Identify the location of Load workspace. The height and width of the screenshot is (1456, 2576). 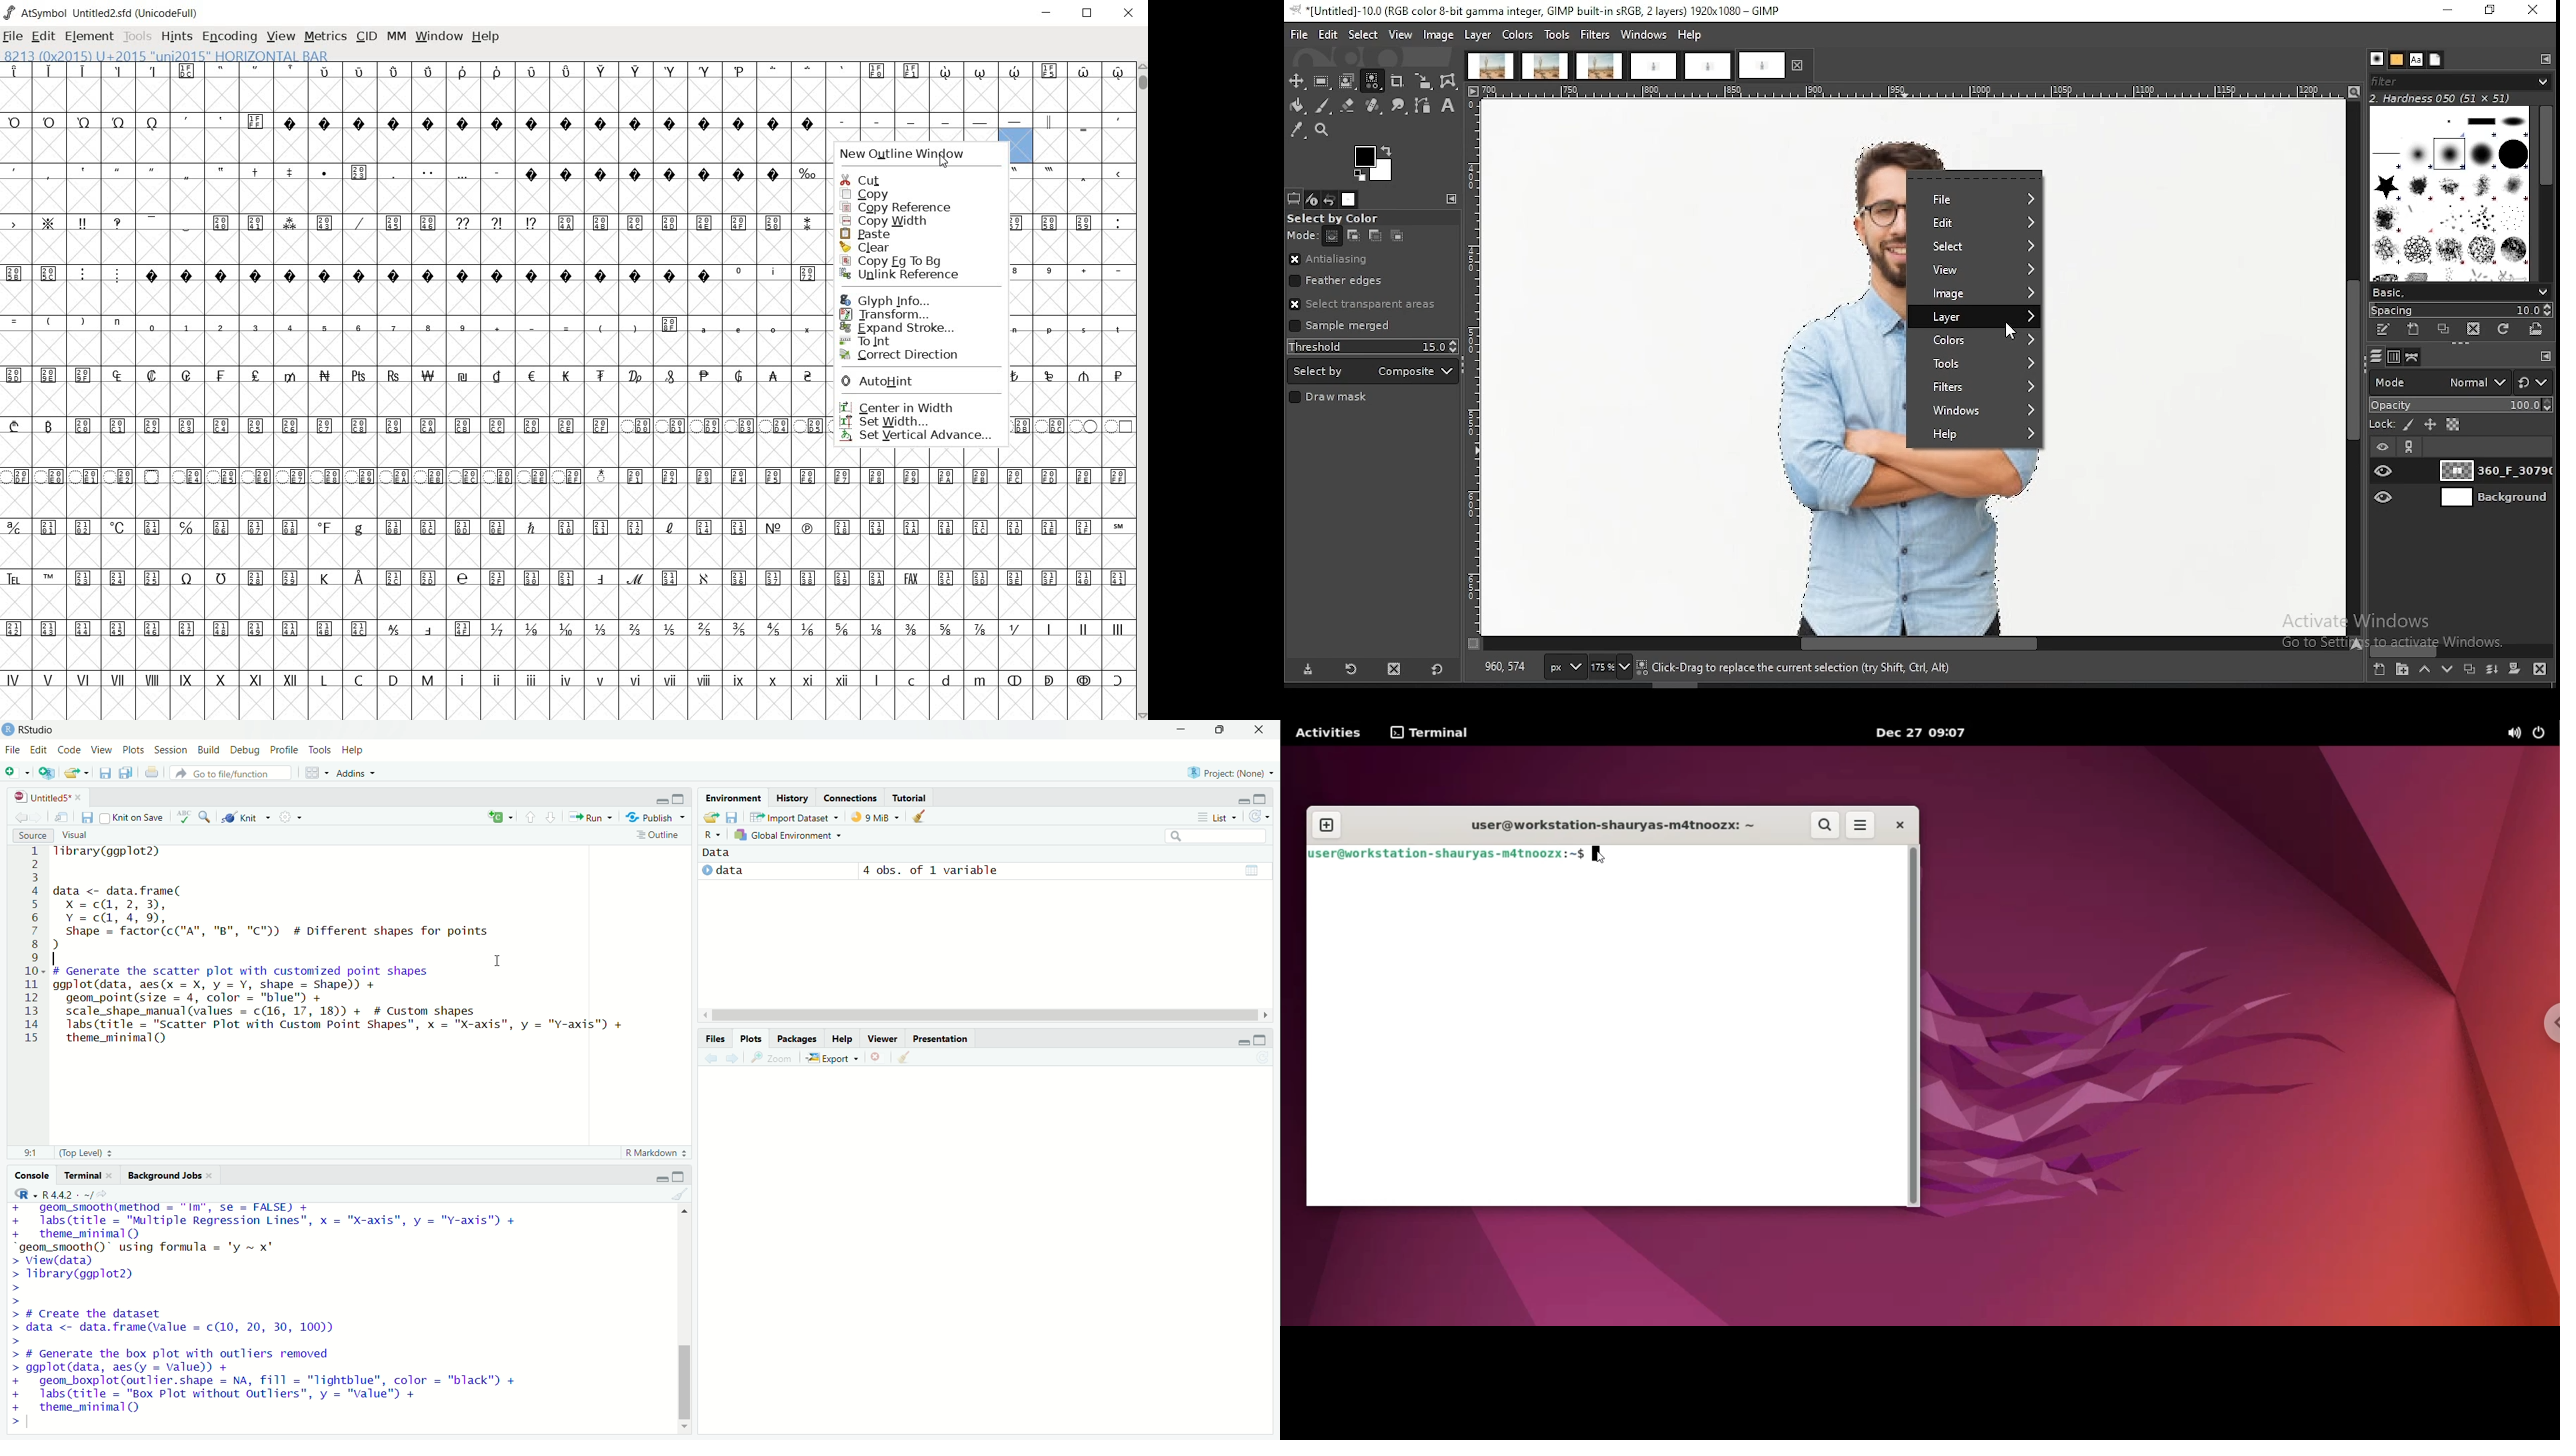
(711, 817).